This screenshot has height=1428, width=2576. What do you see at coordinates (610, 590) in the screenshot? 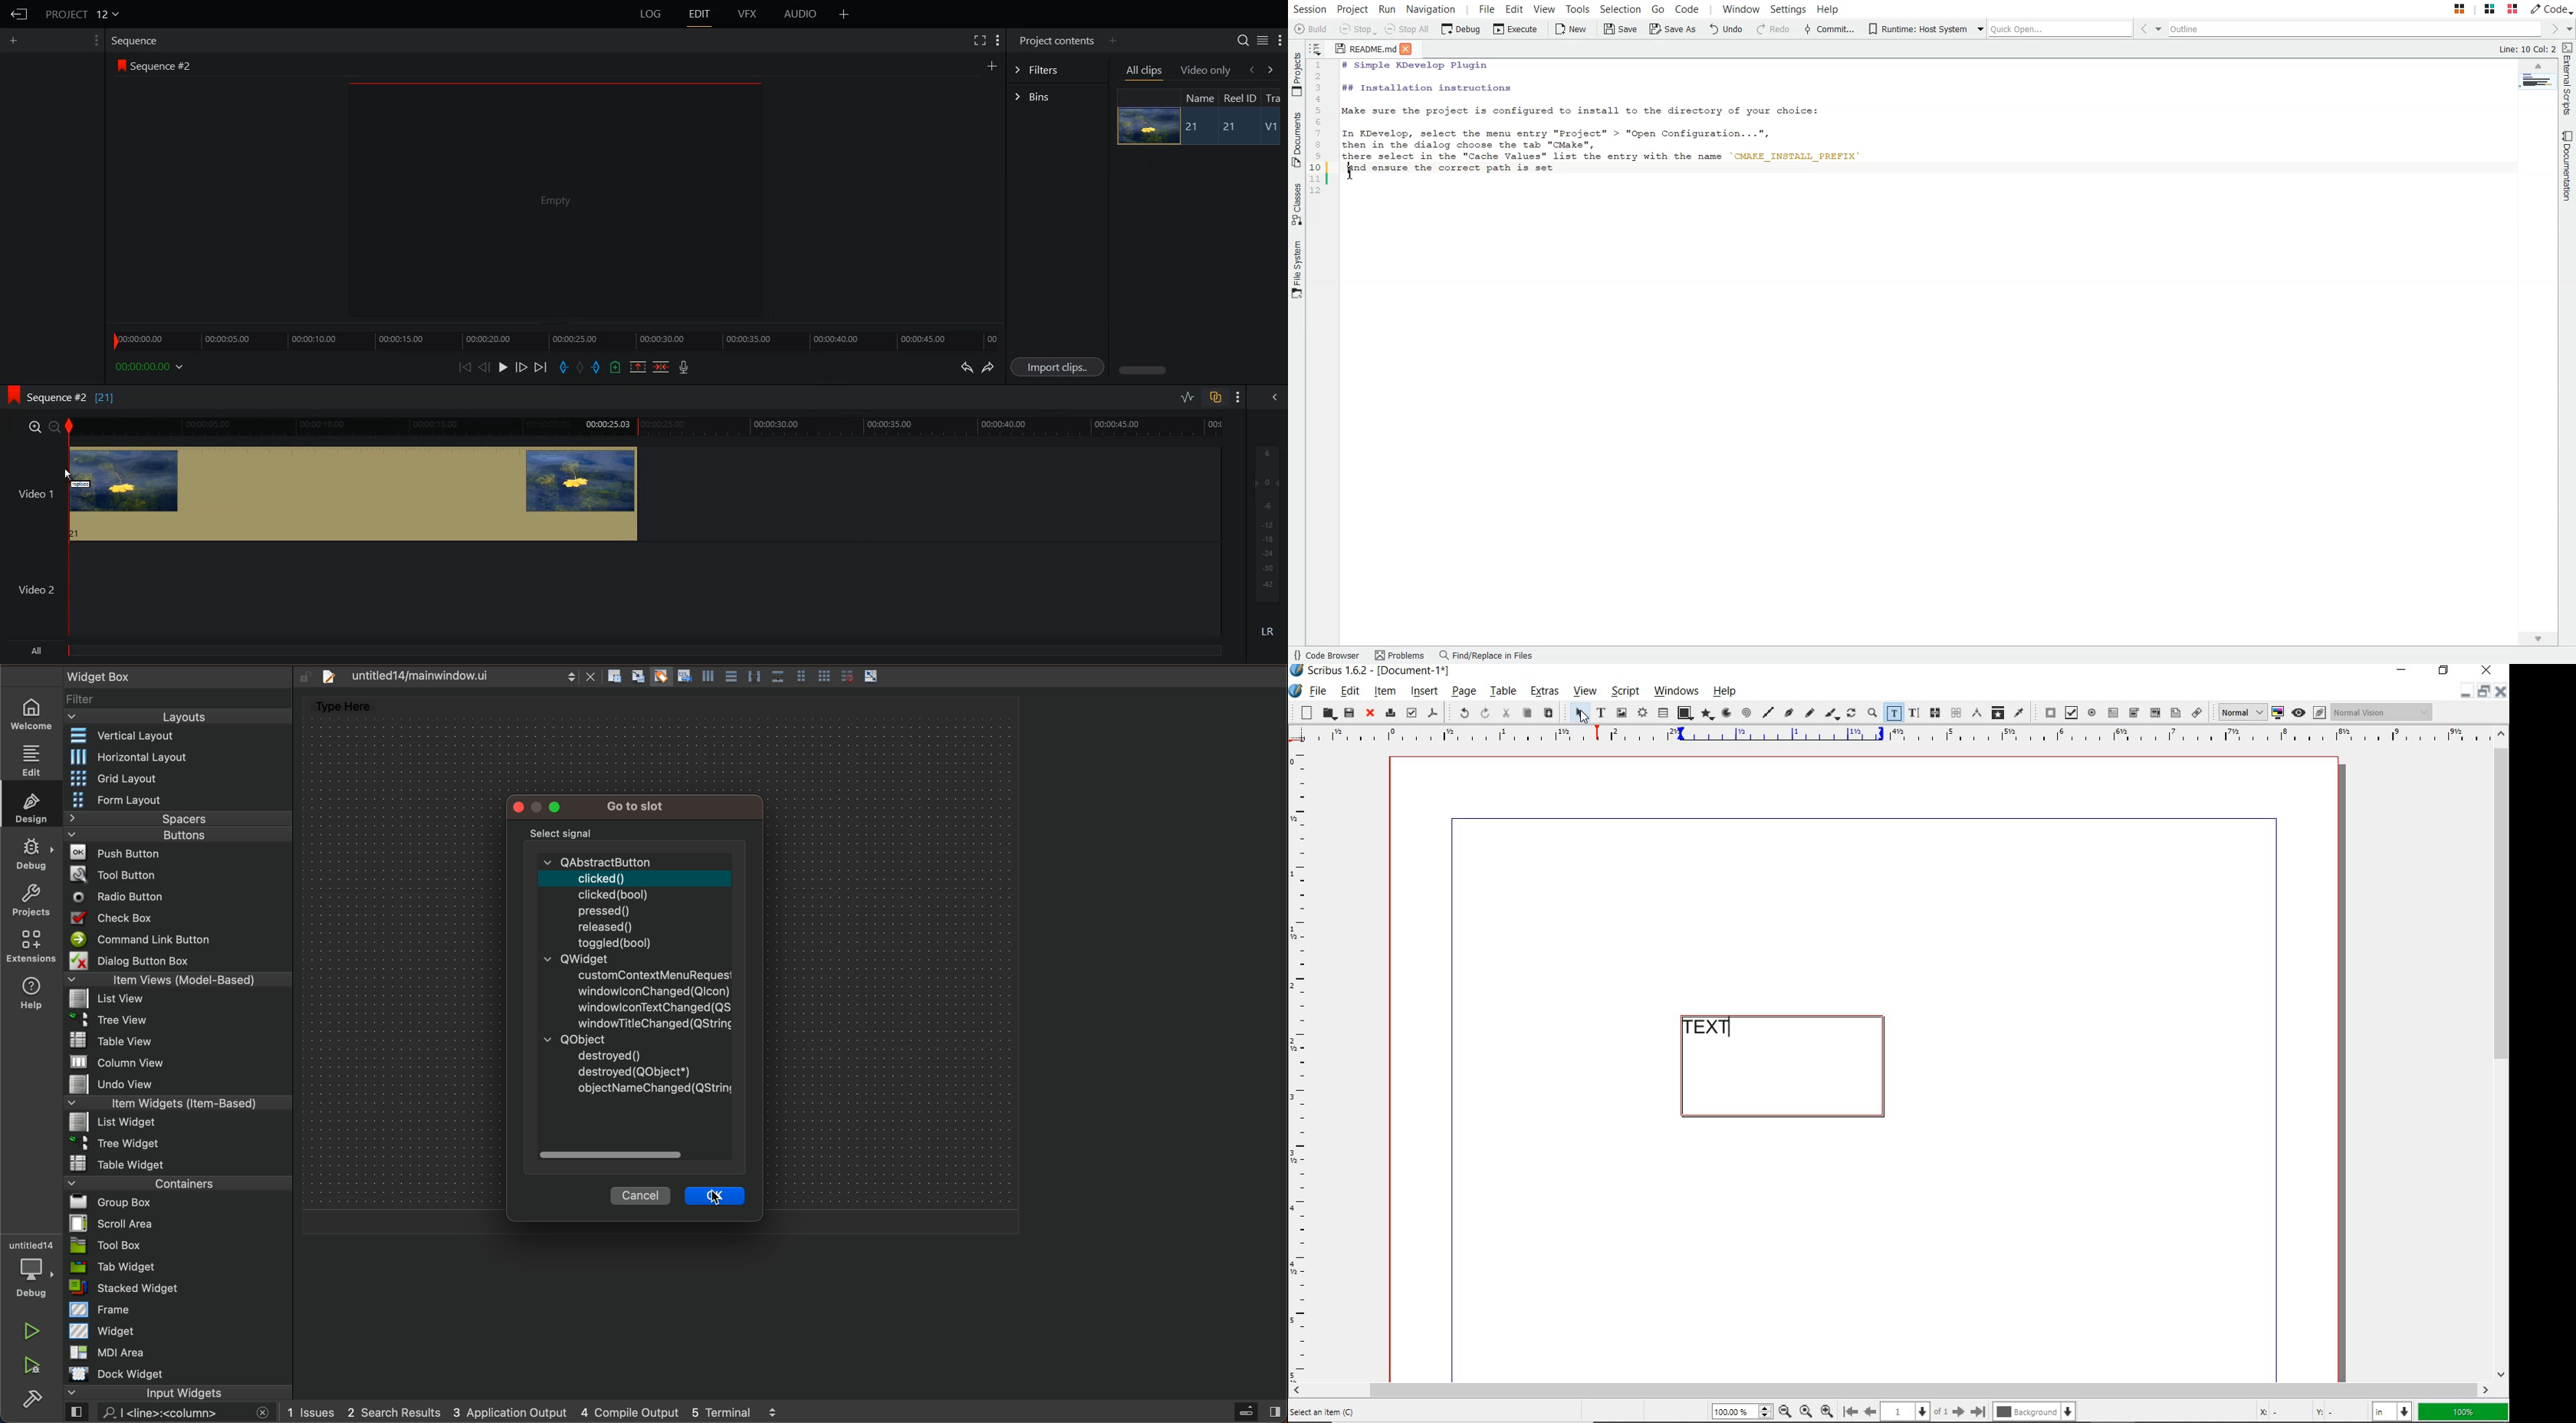
I see `Video 2` at bounding box center [610, 590].